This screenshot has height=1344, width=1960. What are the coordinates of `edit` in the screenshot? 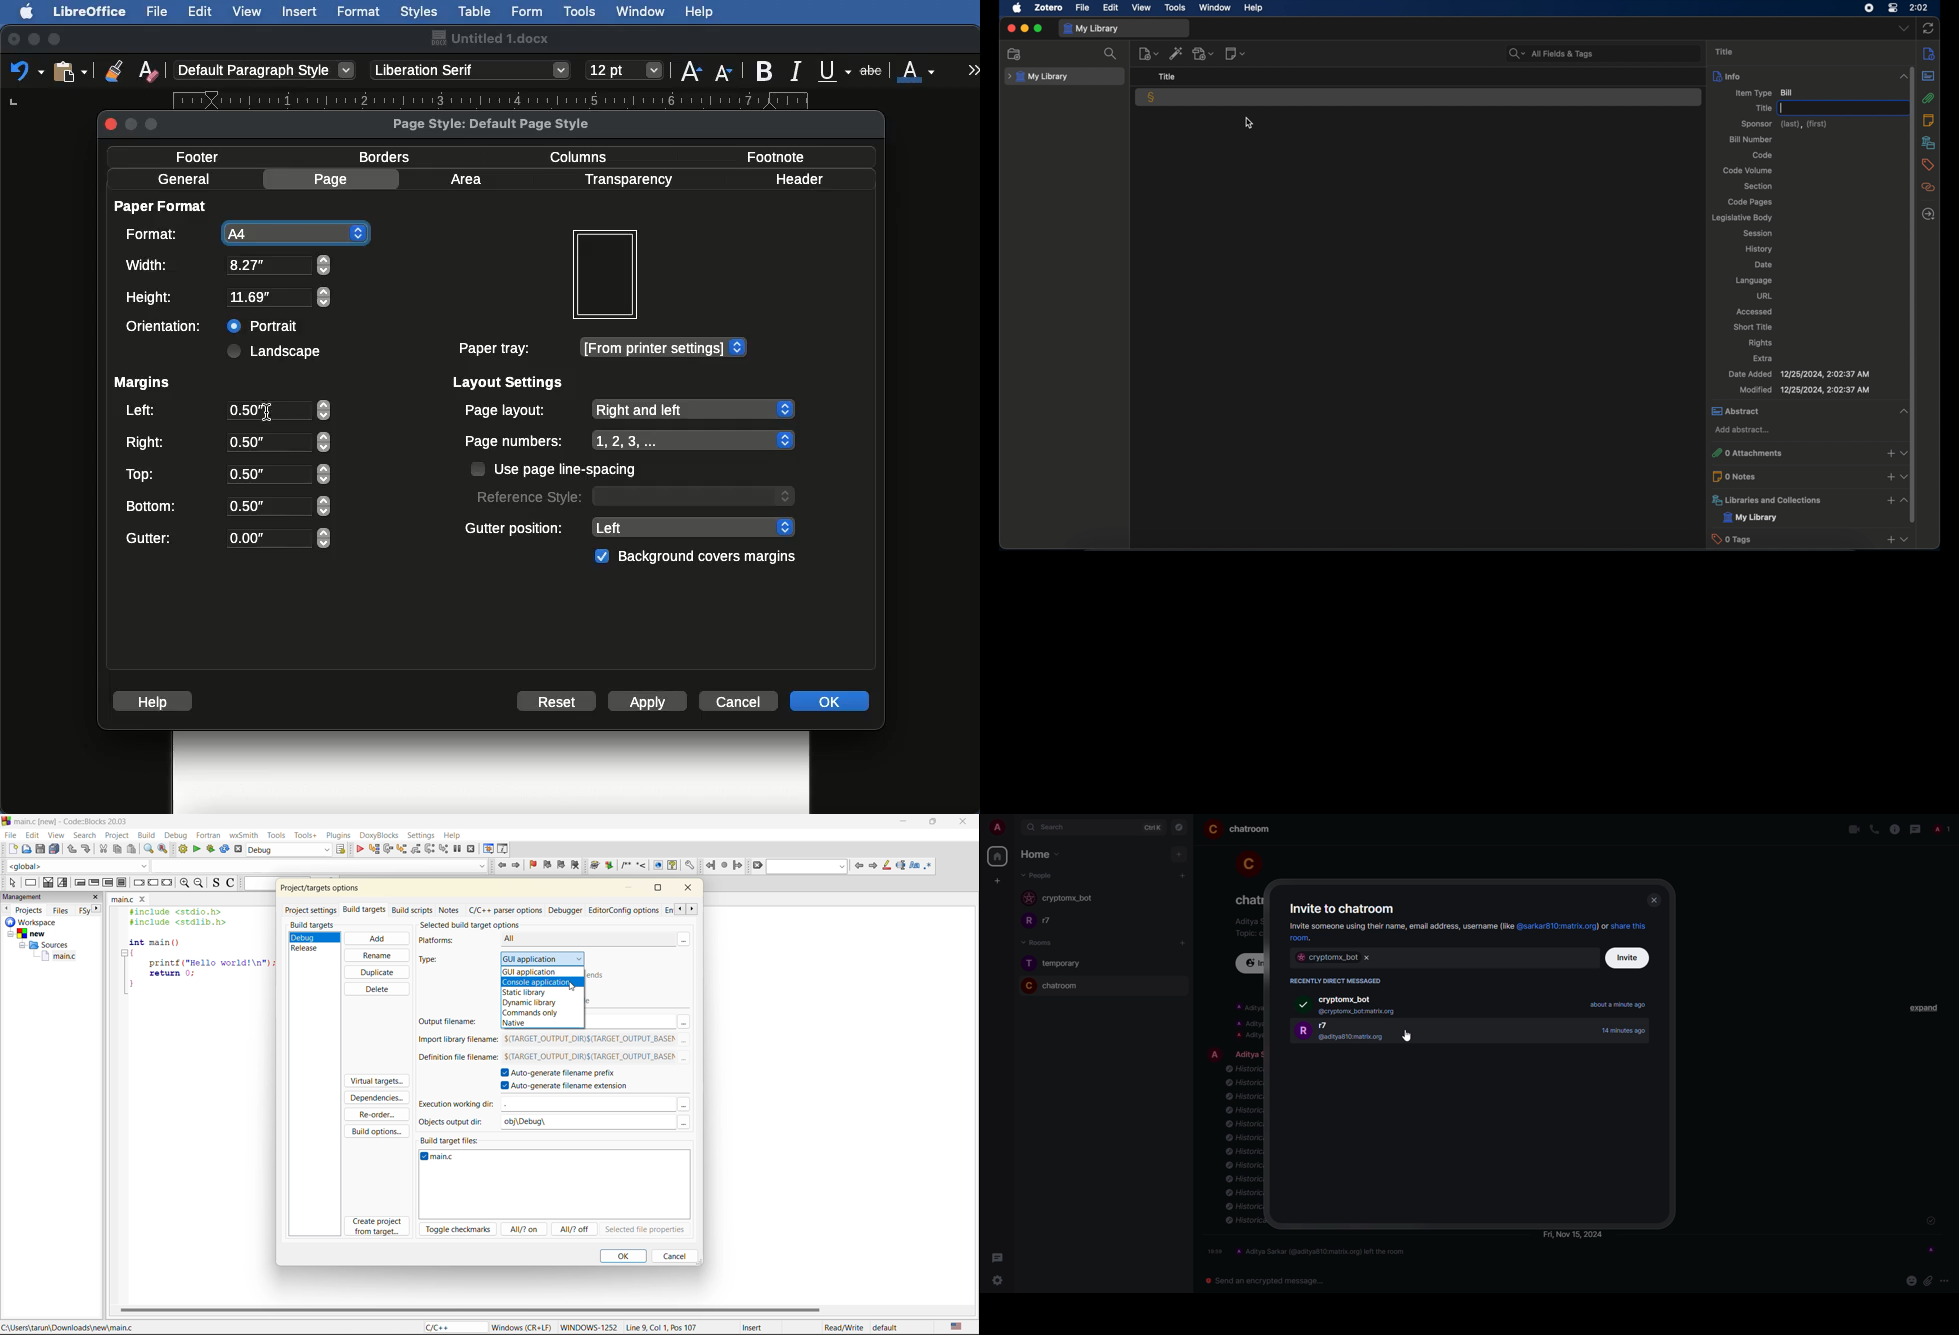 It's located at (1112, 8).